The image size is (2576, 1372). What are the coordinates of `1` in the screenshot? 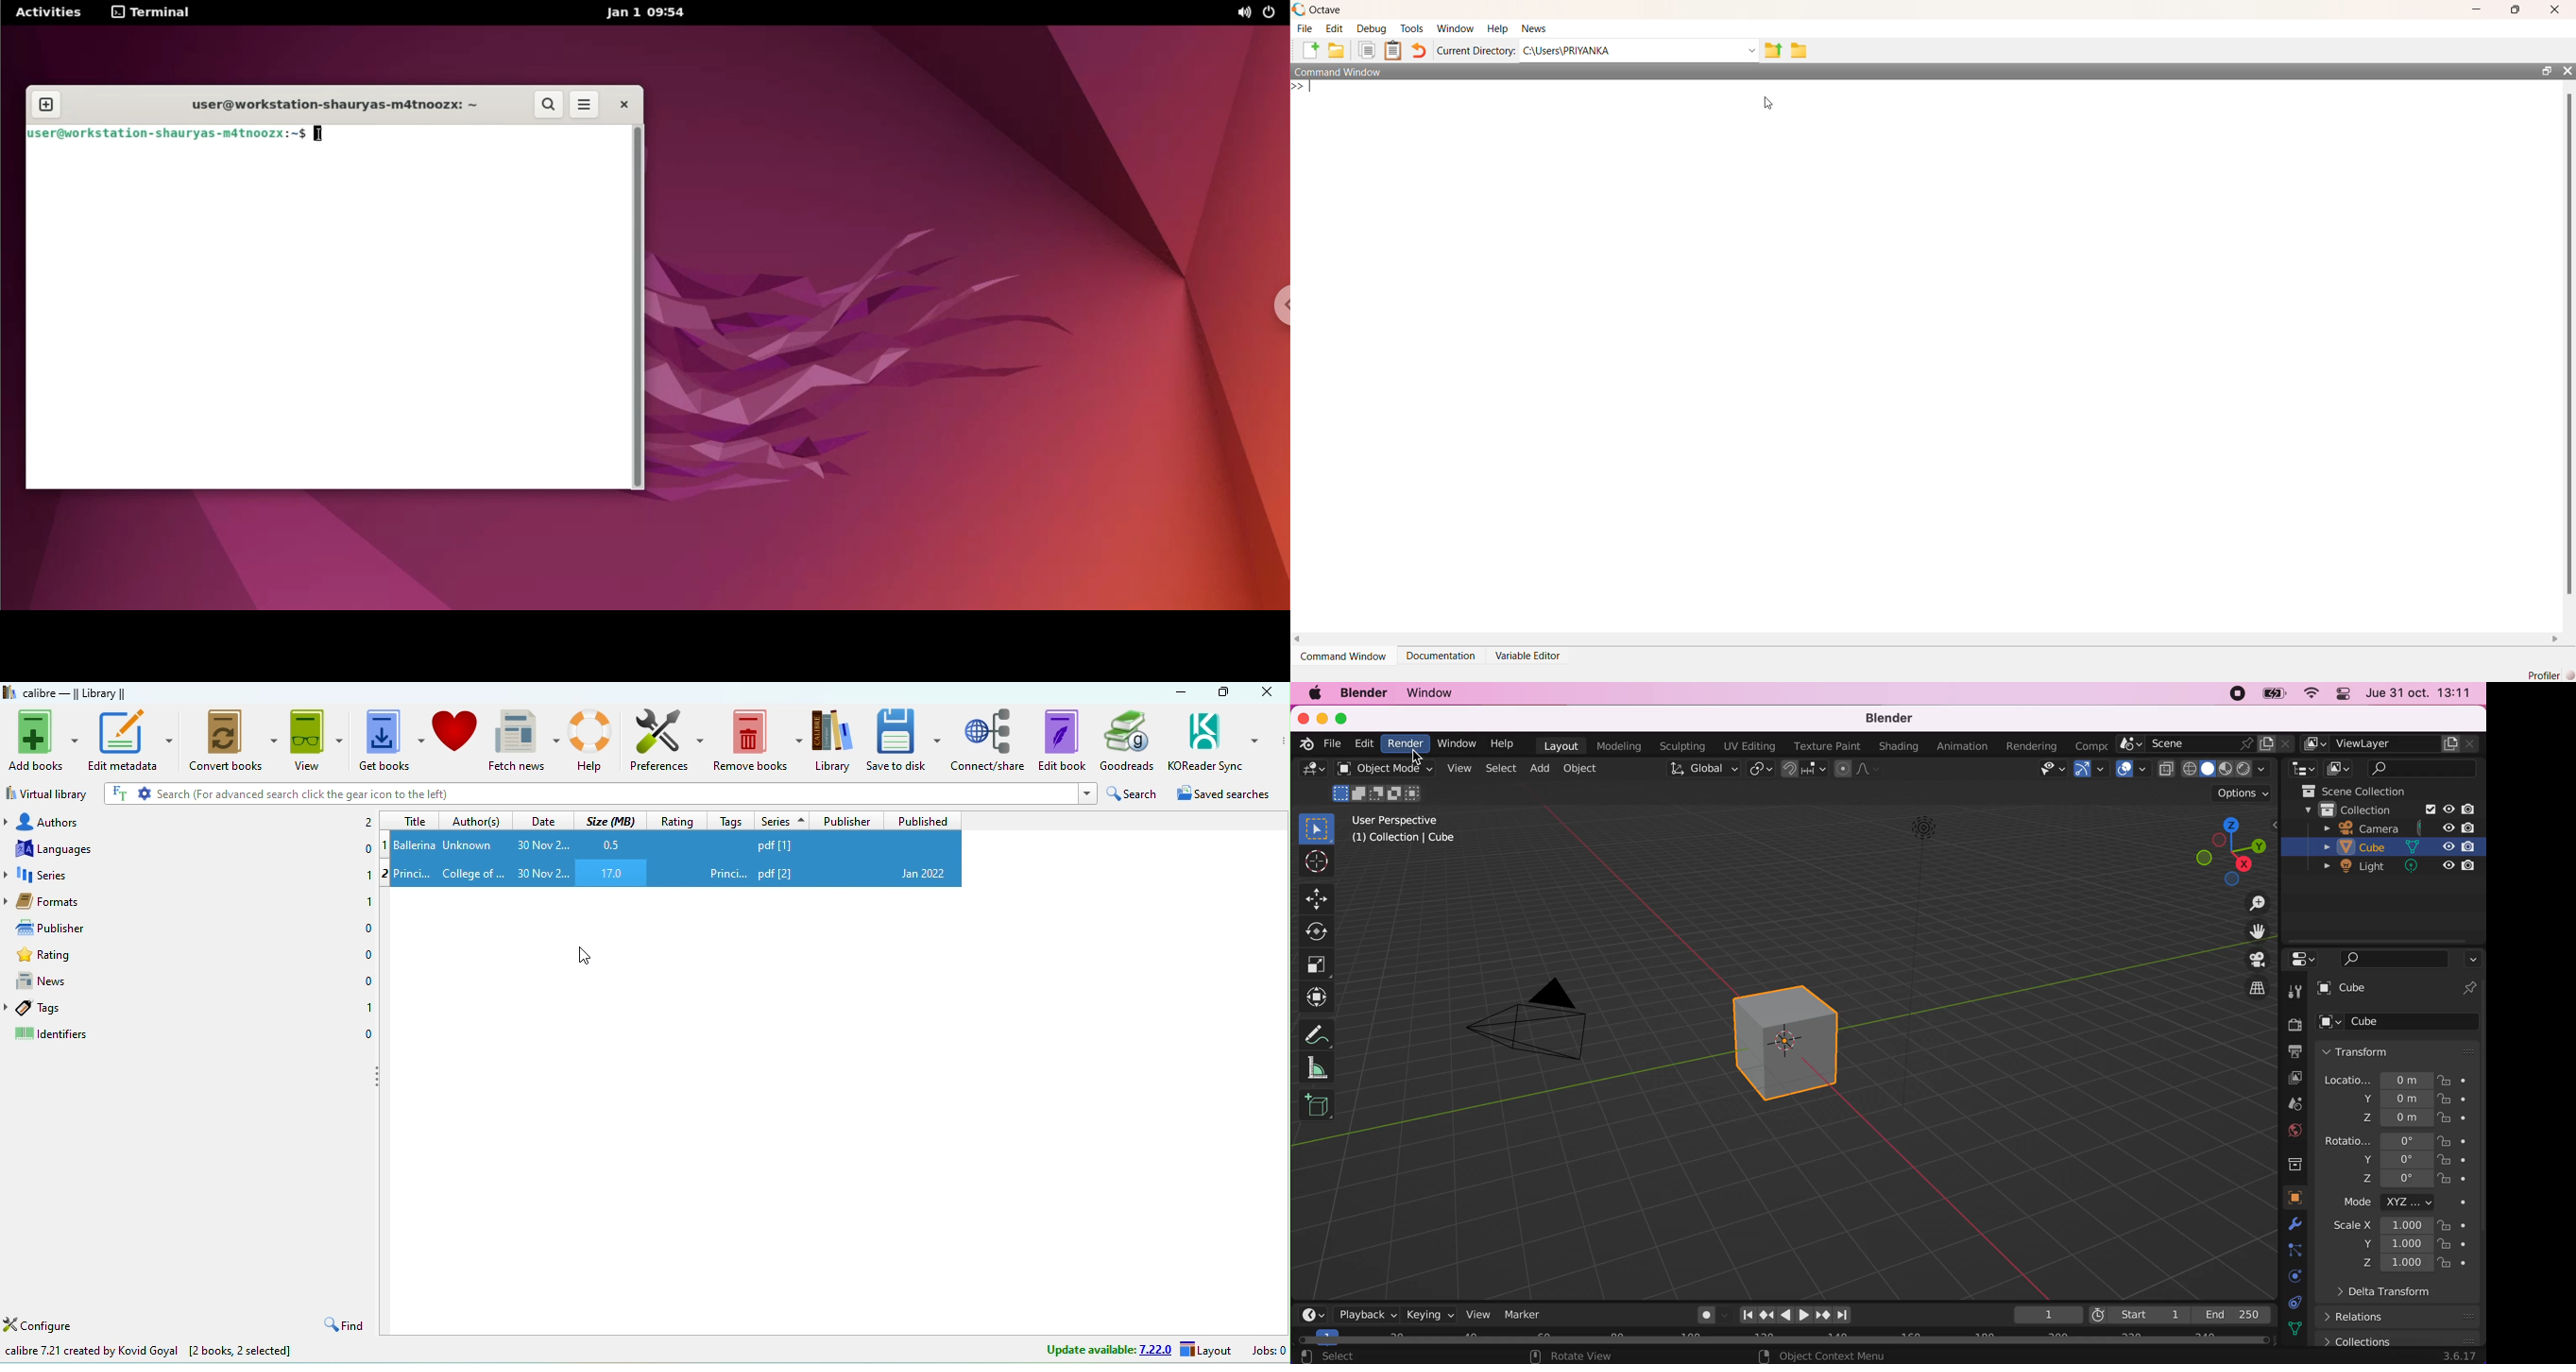 It's located at (368, 873).